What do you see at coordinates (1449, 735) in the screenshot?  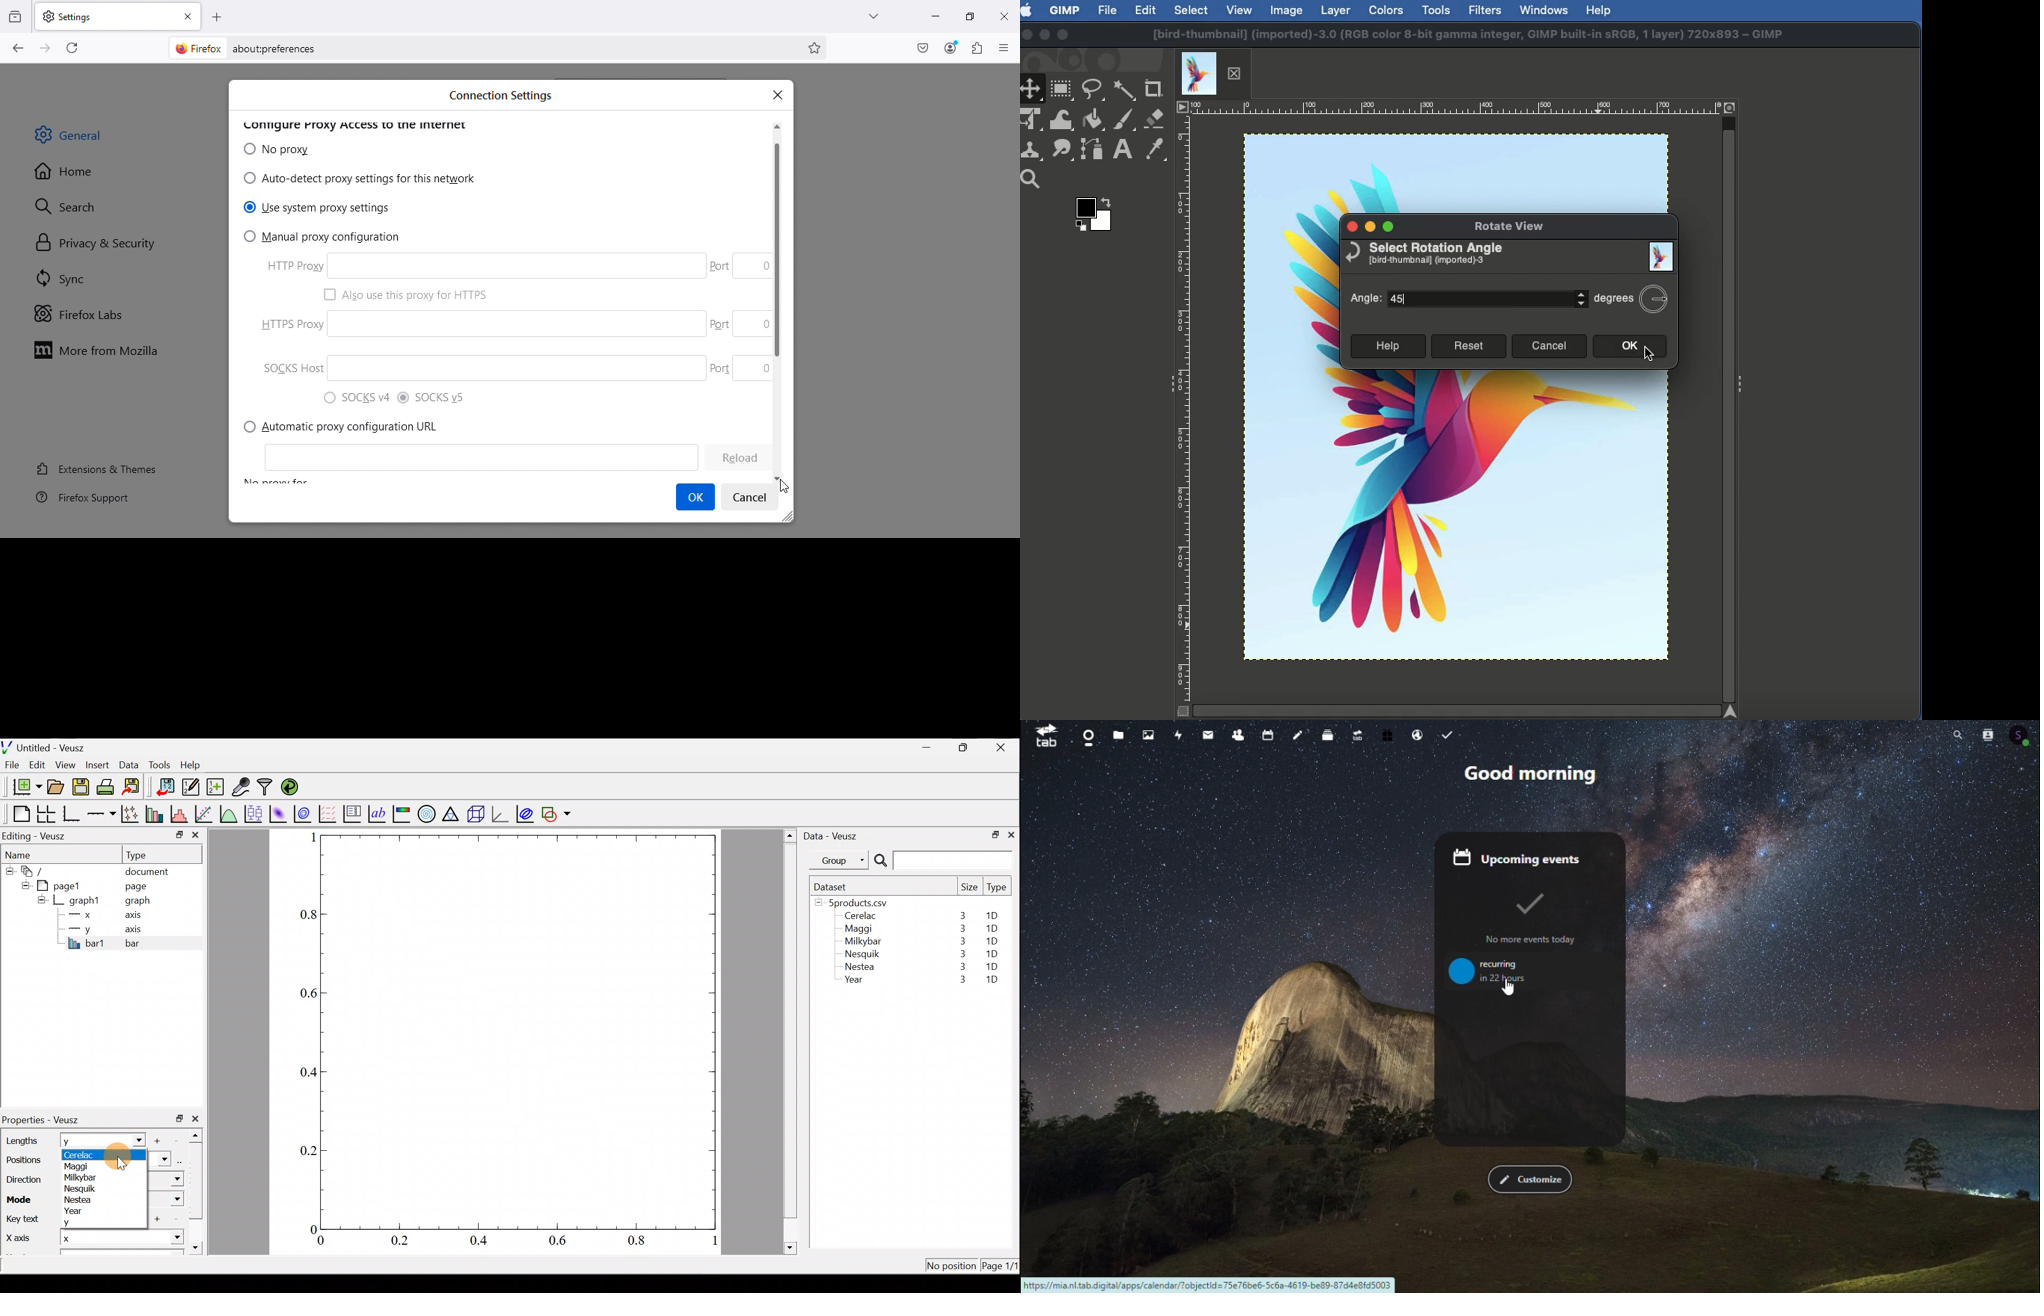 I see `Task ` at bounding box center [1449, 735].